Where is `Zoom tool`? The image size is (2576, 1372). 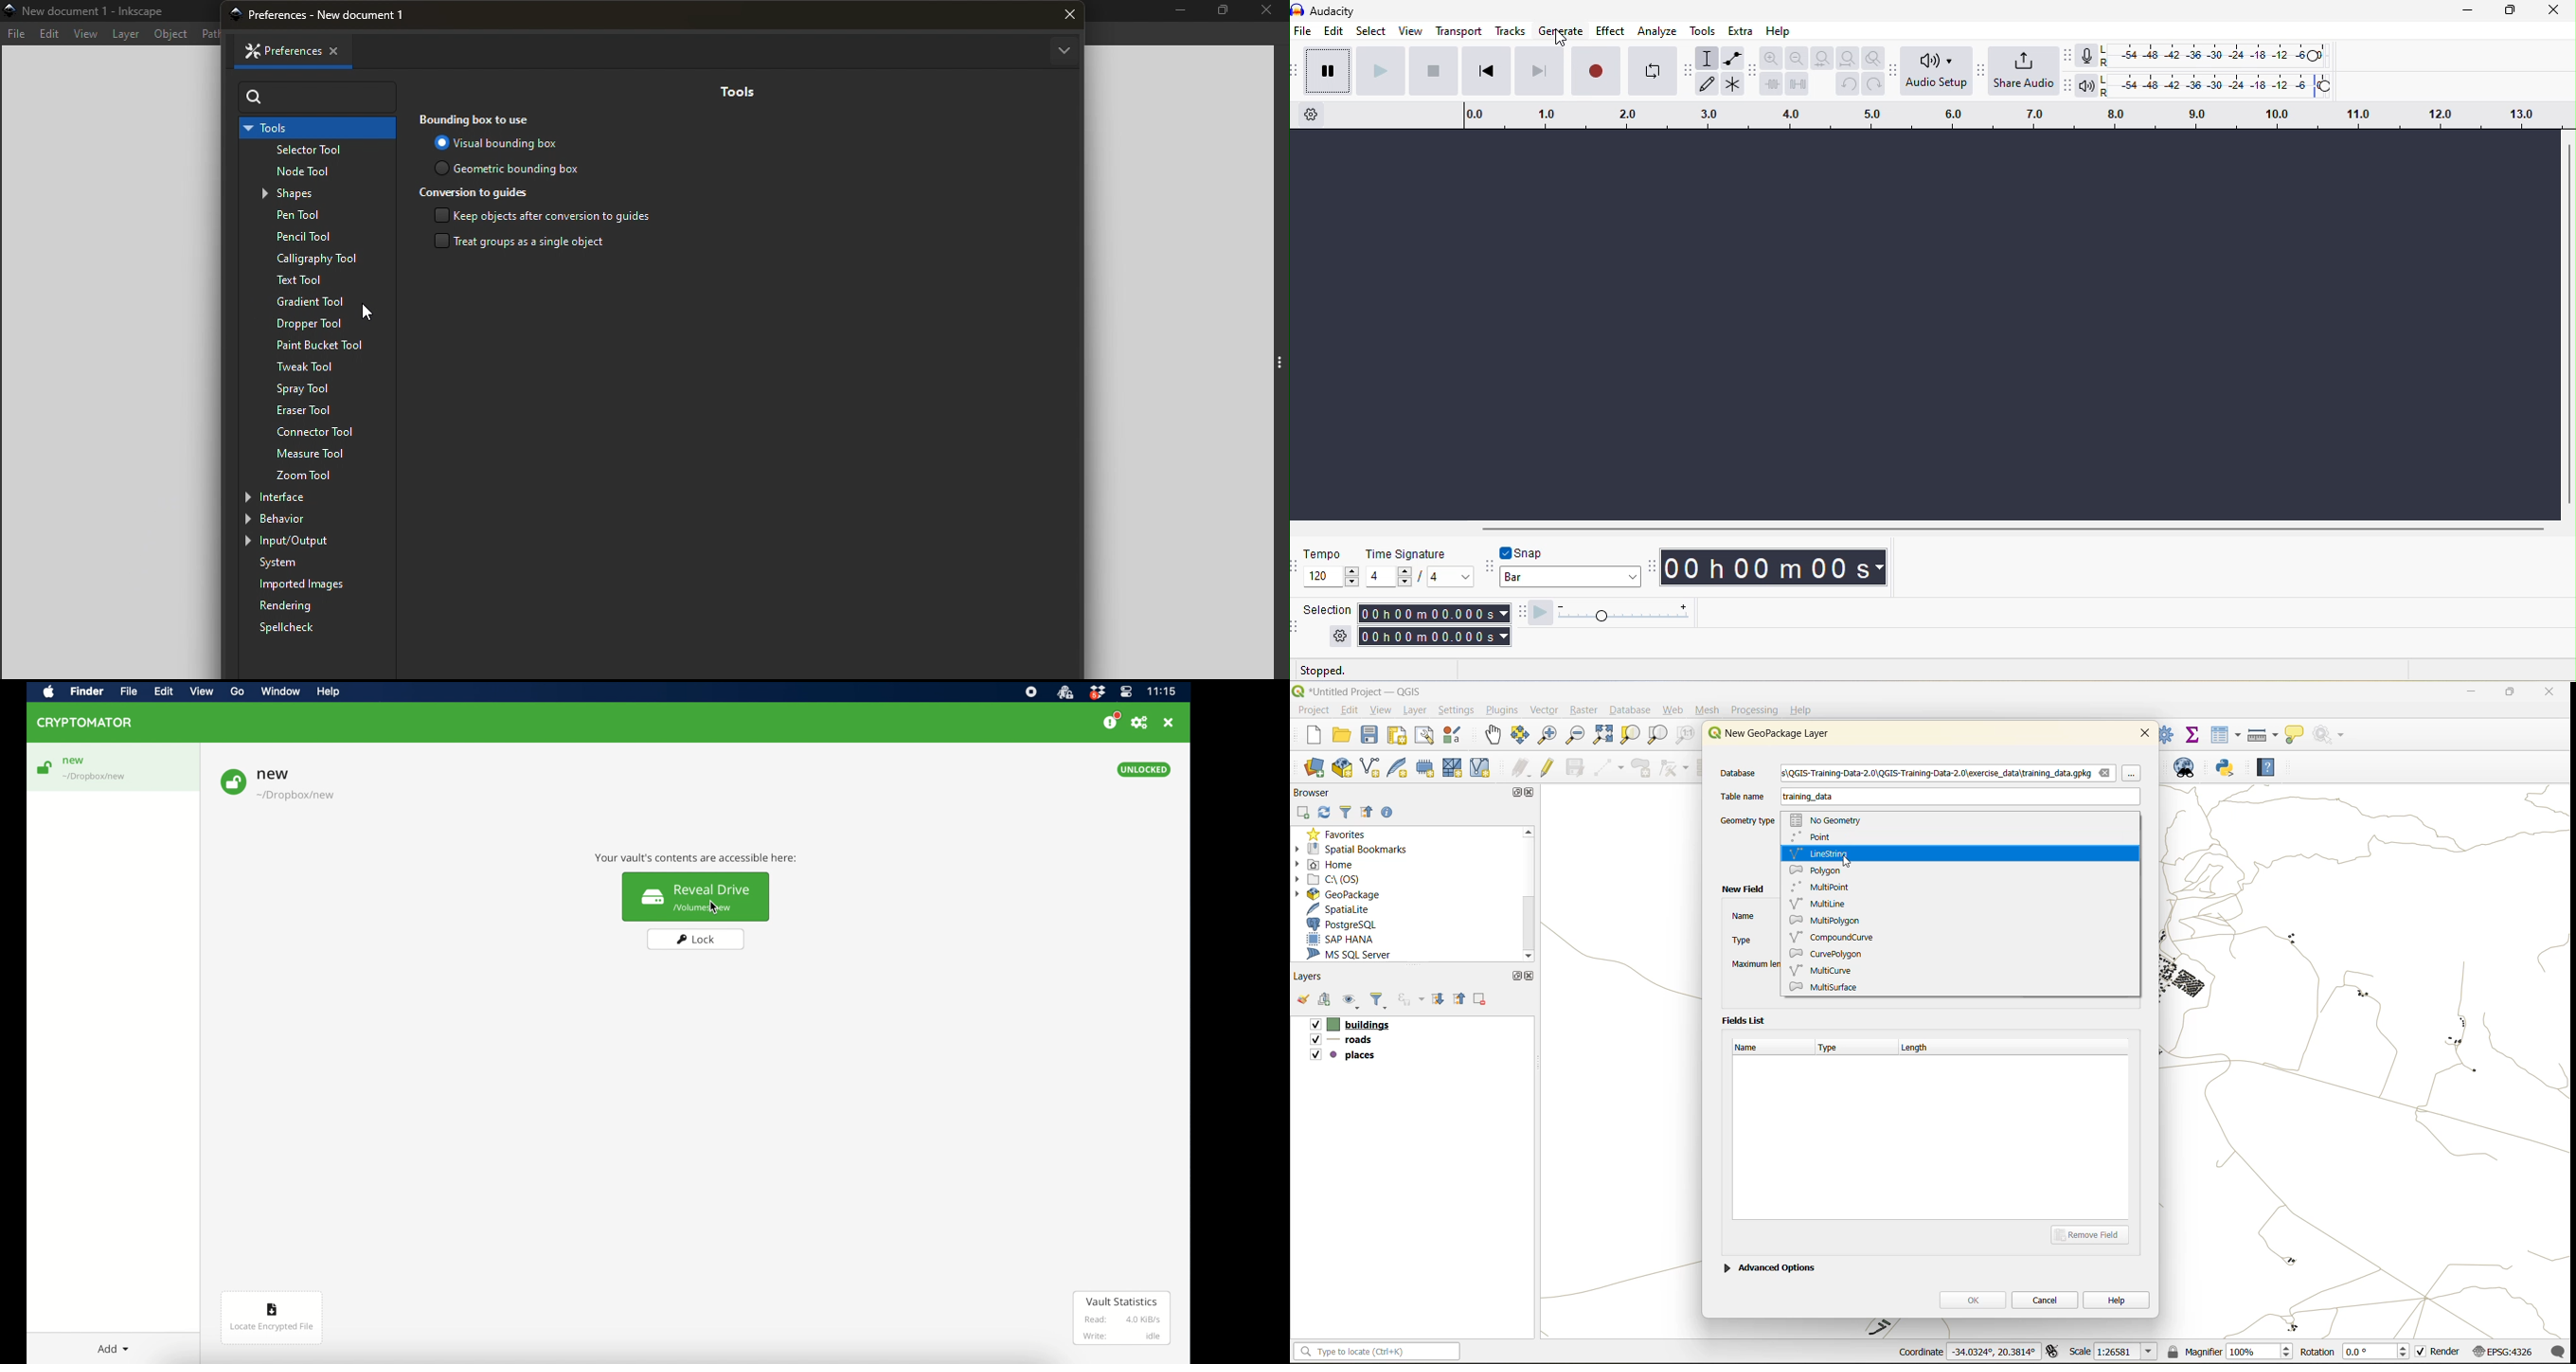
Zoom tool is located at coordinates (318, 476).